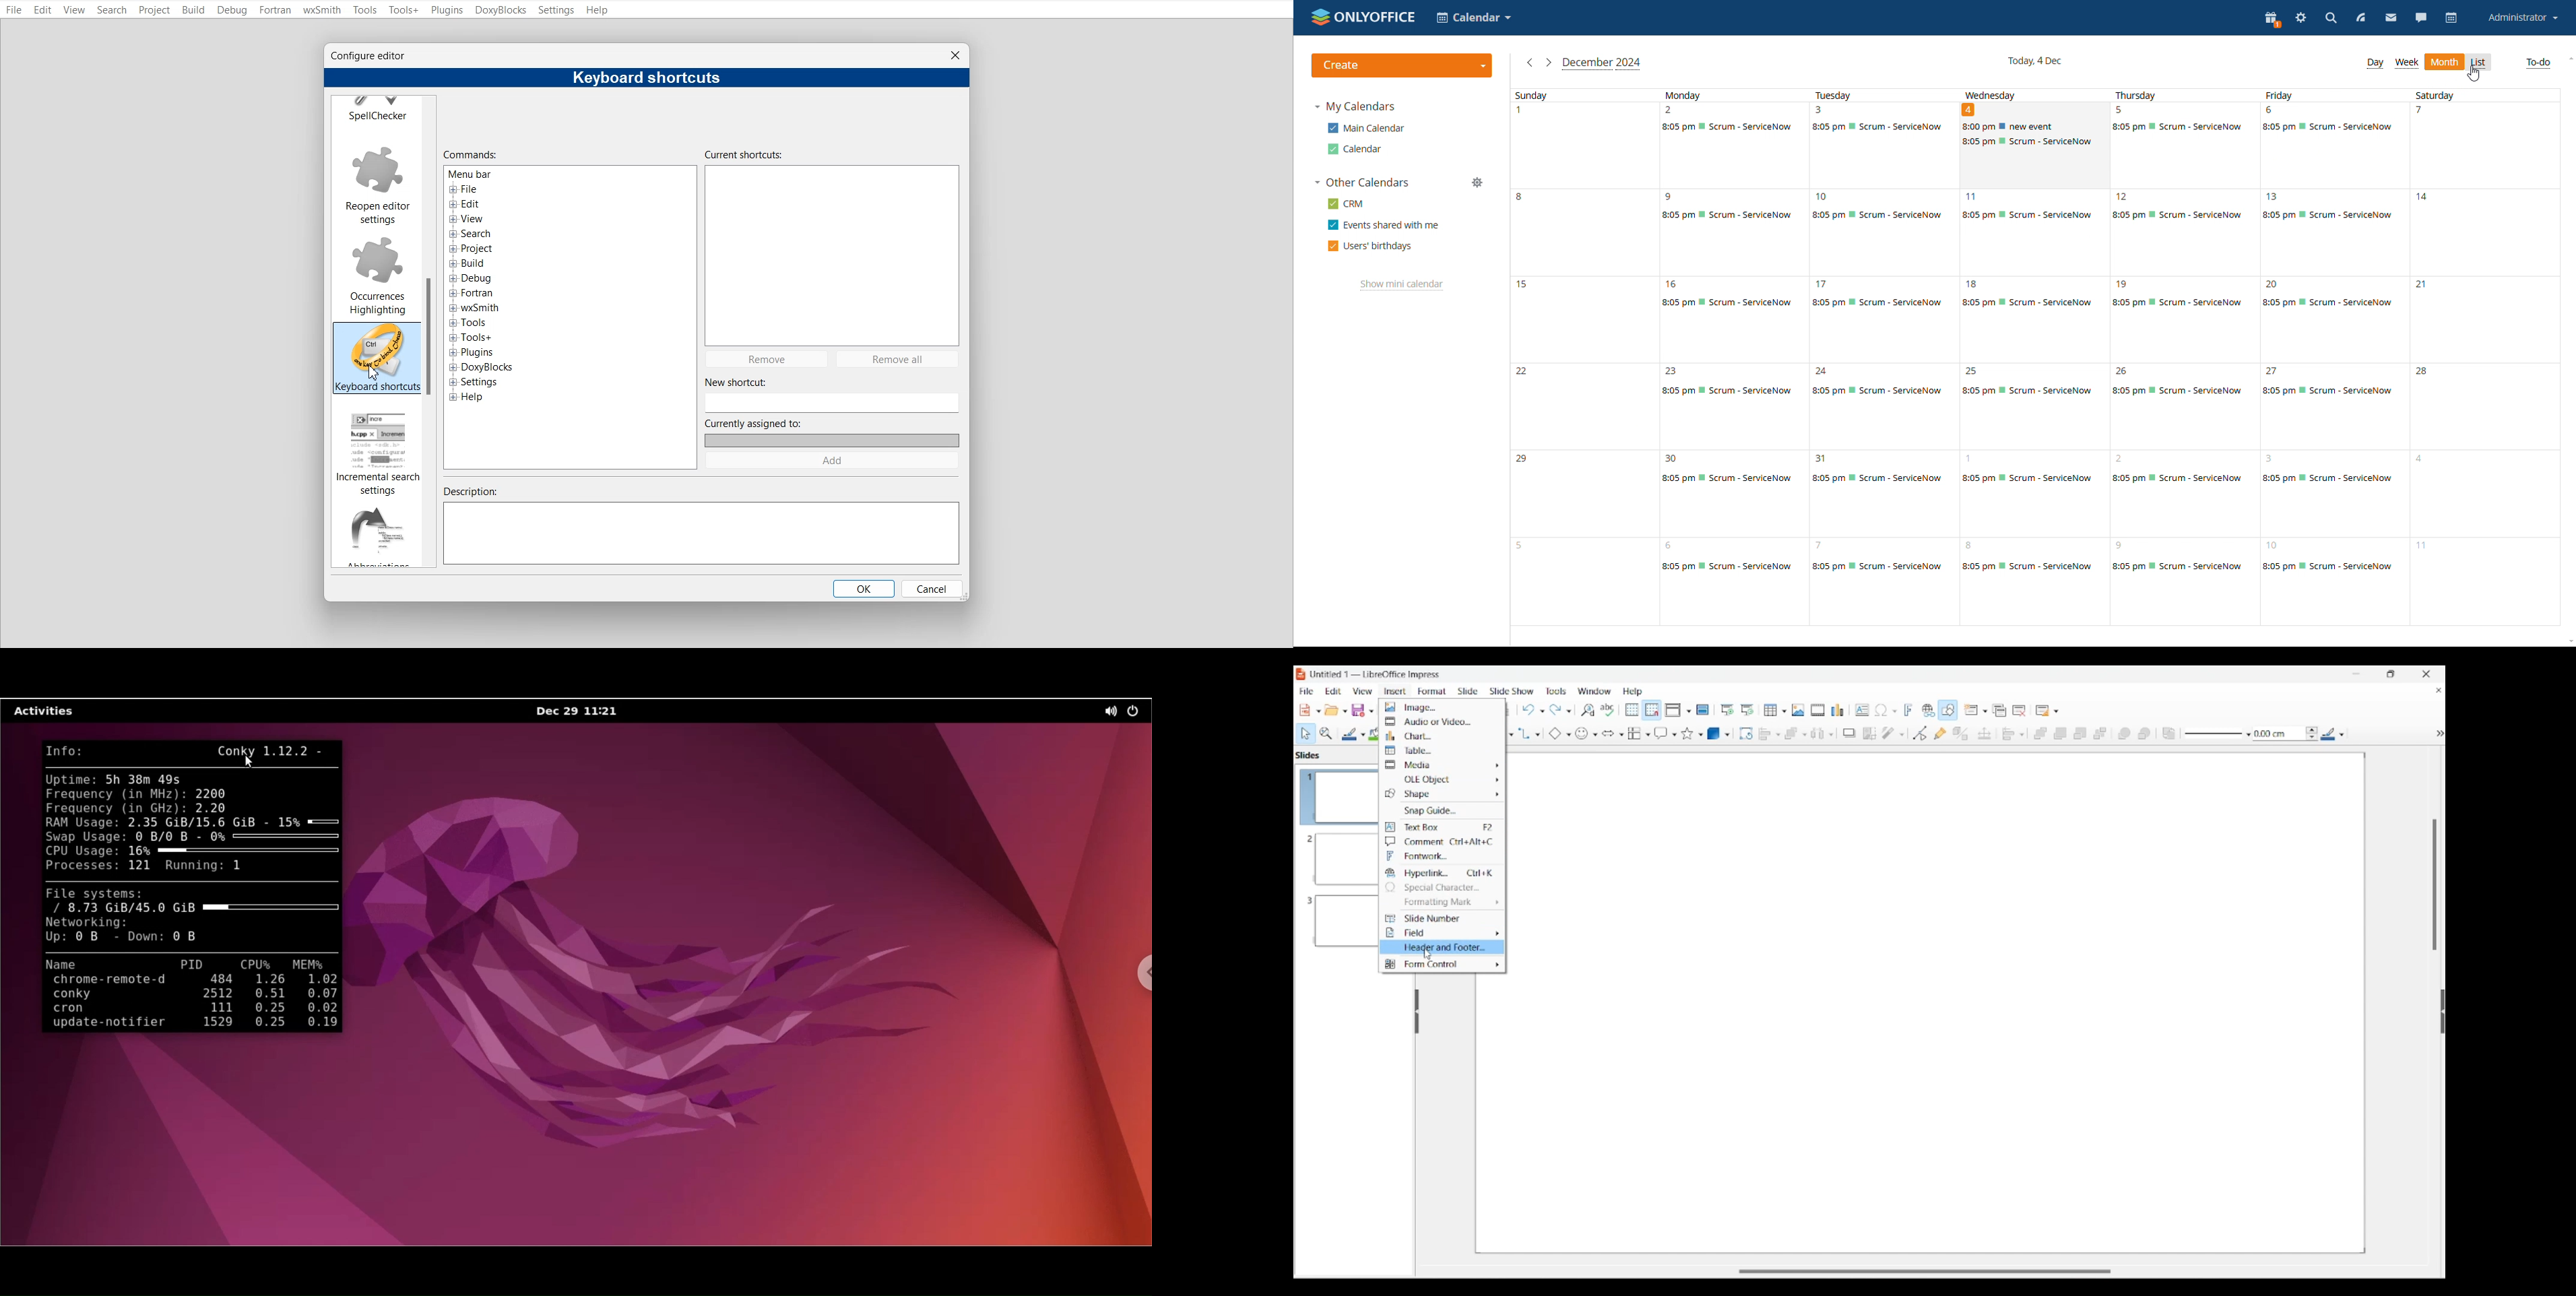 The width and height of the screenshot is (2576, 1316). I want to click on Reverse, so click(2169, 734).